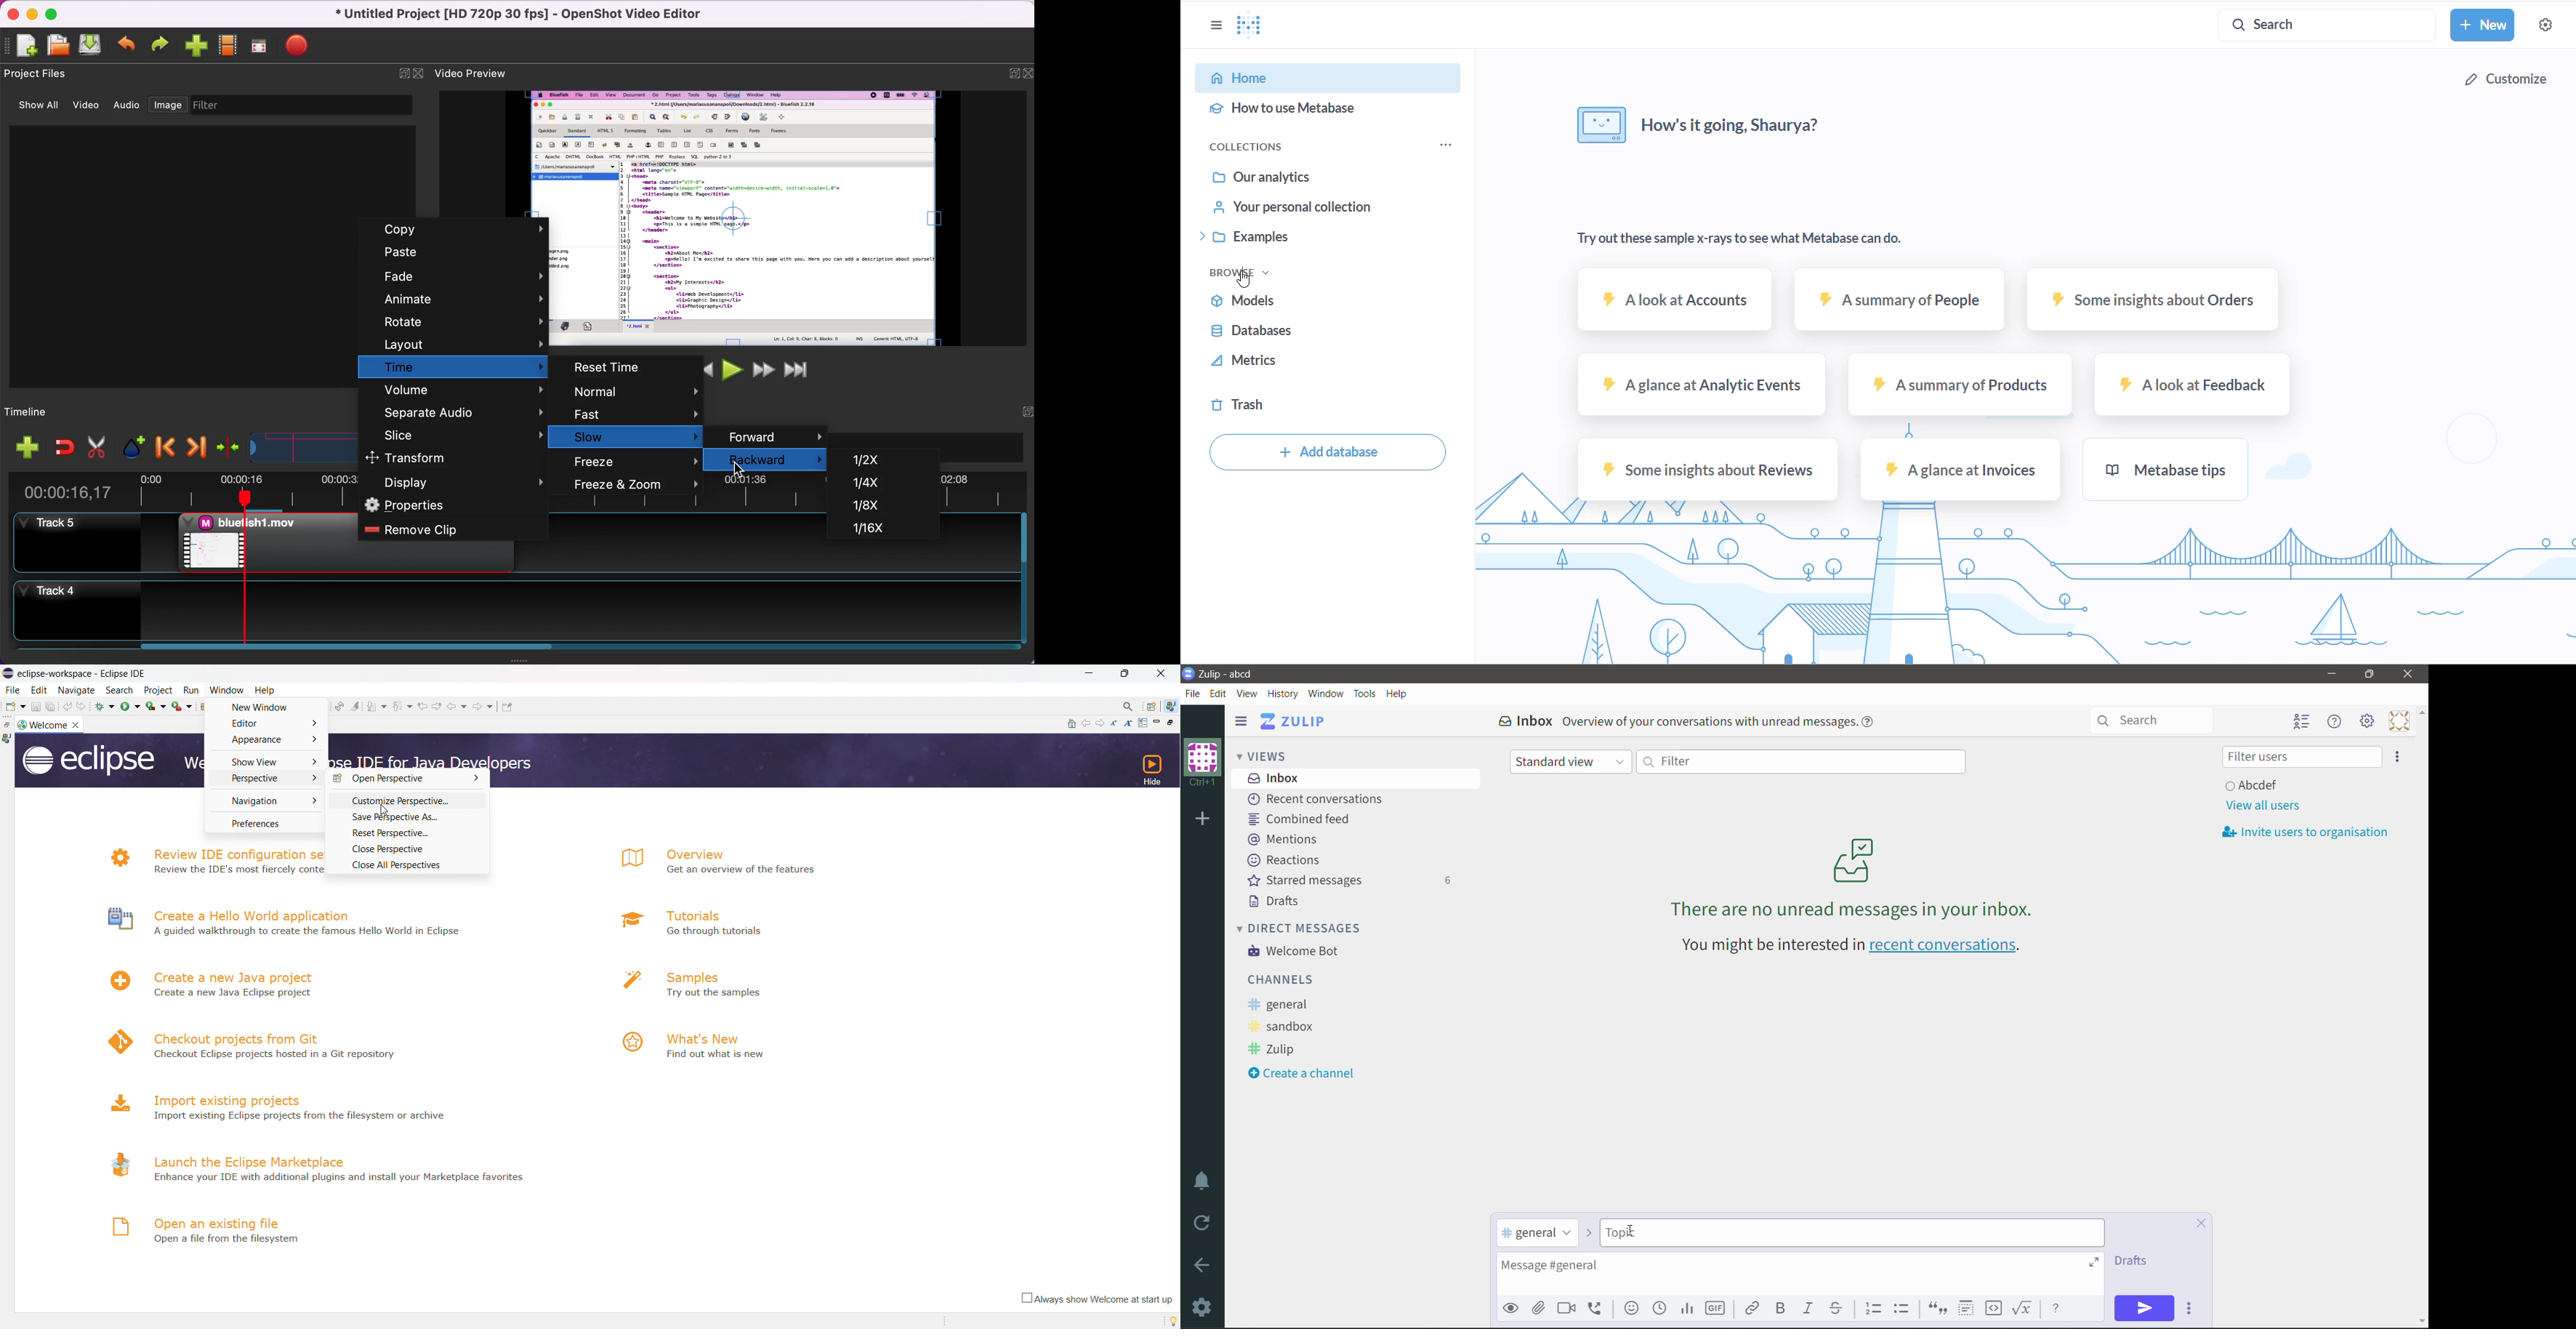 This screenshot has height=1344, width=2576. Describe the element at coordinates (2369, 674) in the screenshot. I see `Restore Down` at that location.